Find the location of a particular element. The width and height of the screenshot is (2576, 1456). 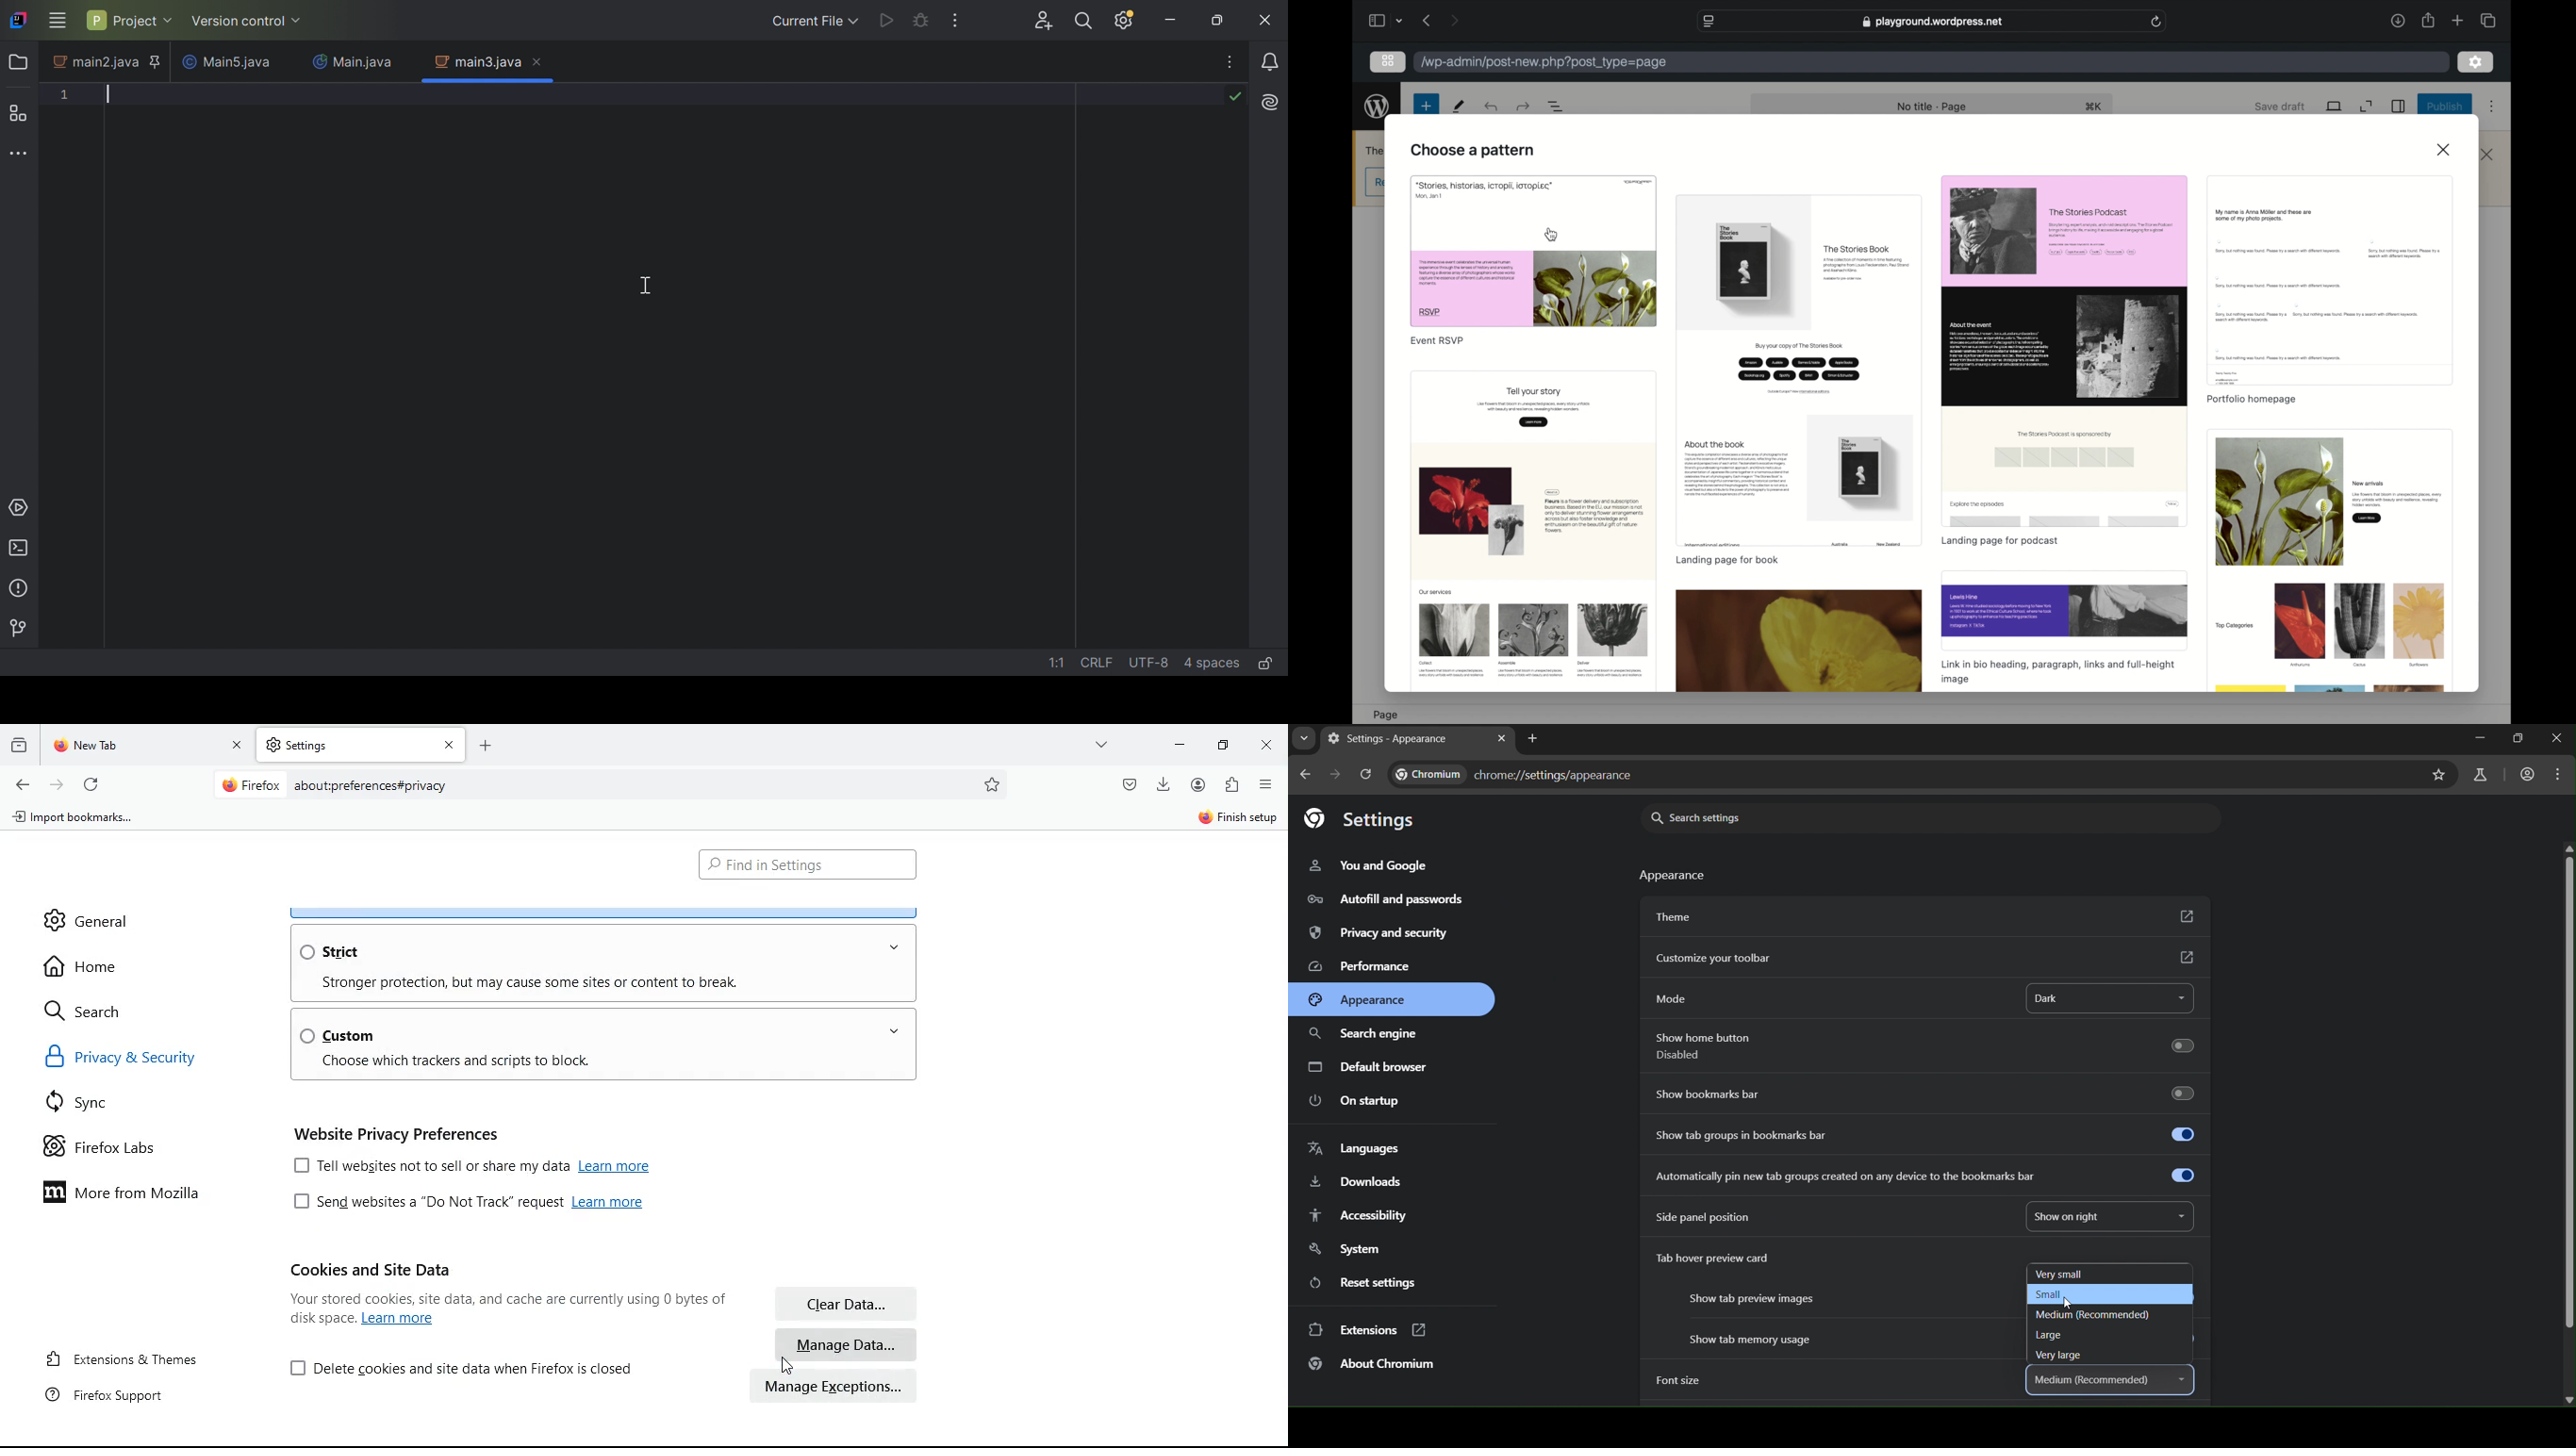

dark is located at coordinates (2087, 996).